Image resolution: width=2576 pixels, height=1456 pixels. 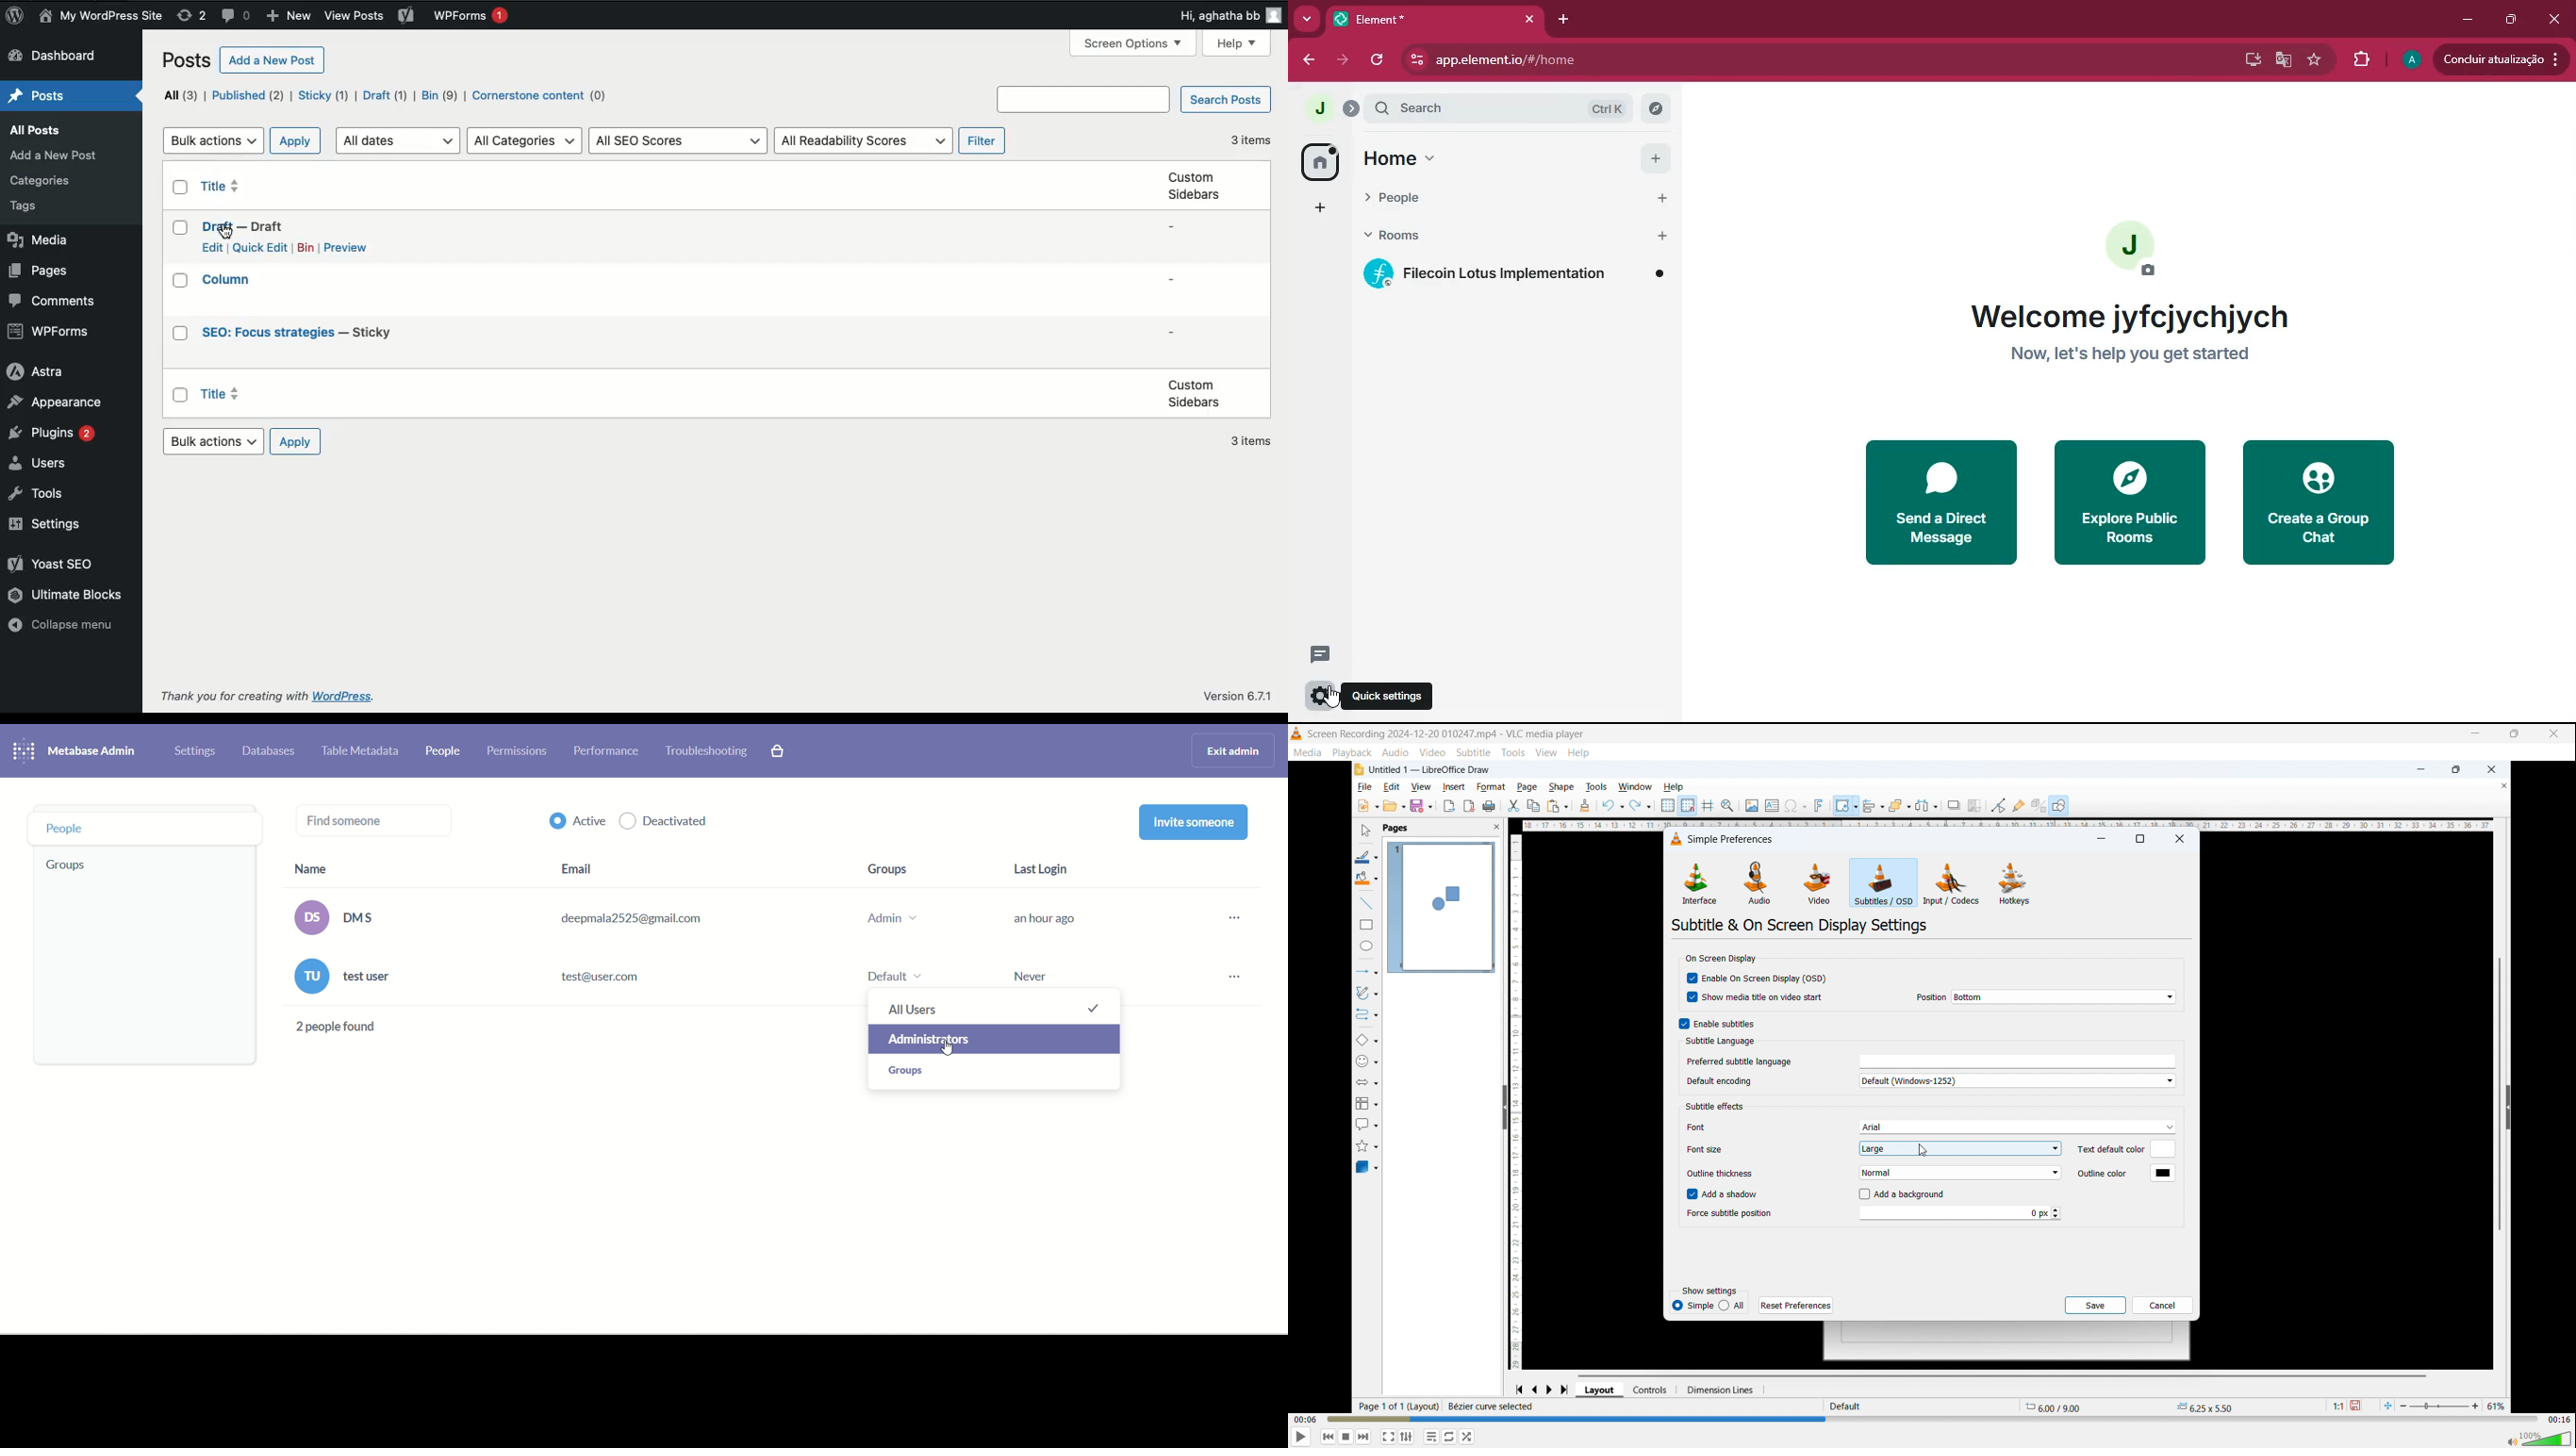 What do you see at coordinates (70, 866) in the screenshot?
I see `groups` at bounding box center [70, 866].